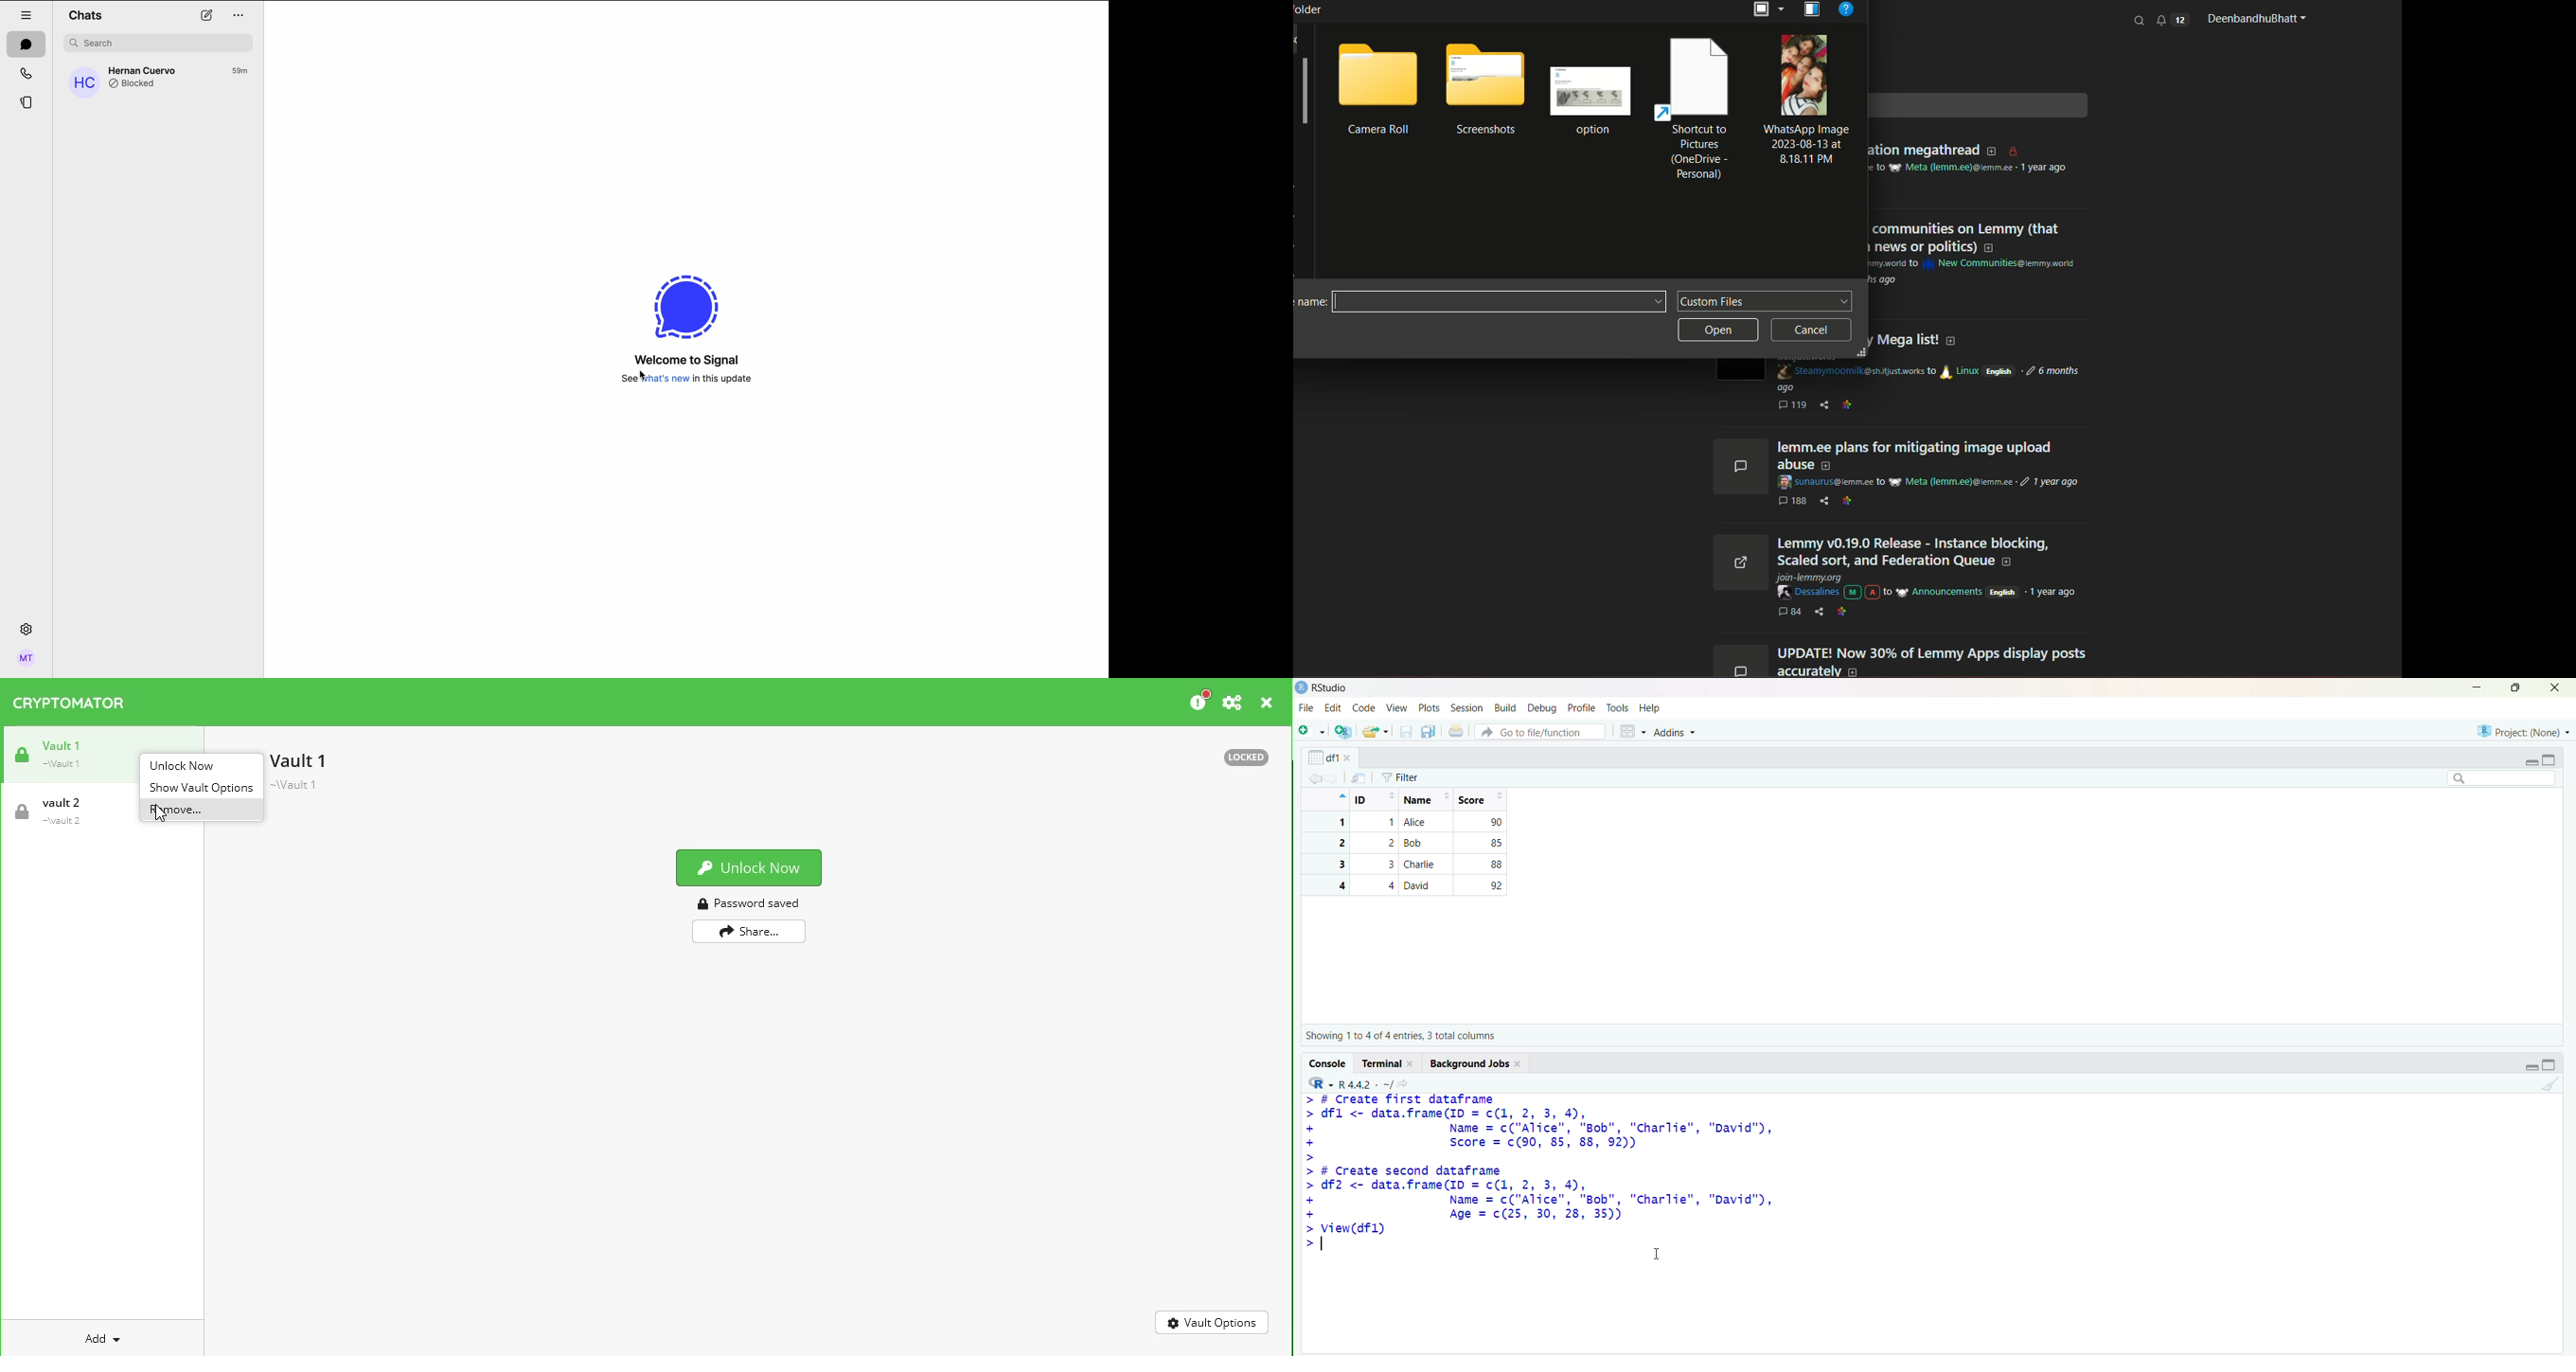  I want to click on RStudio, so click(1331, 688).